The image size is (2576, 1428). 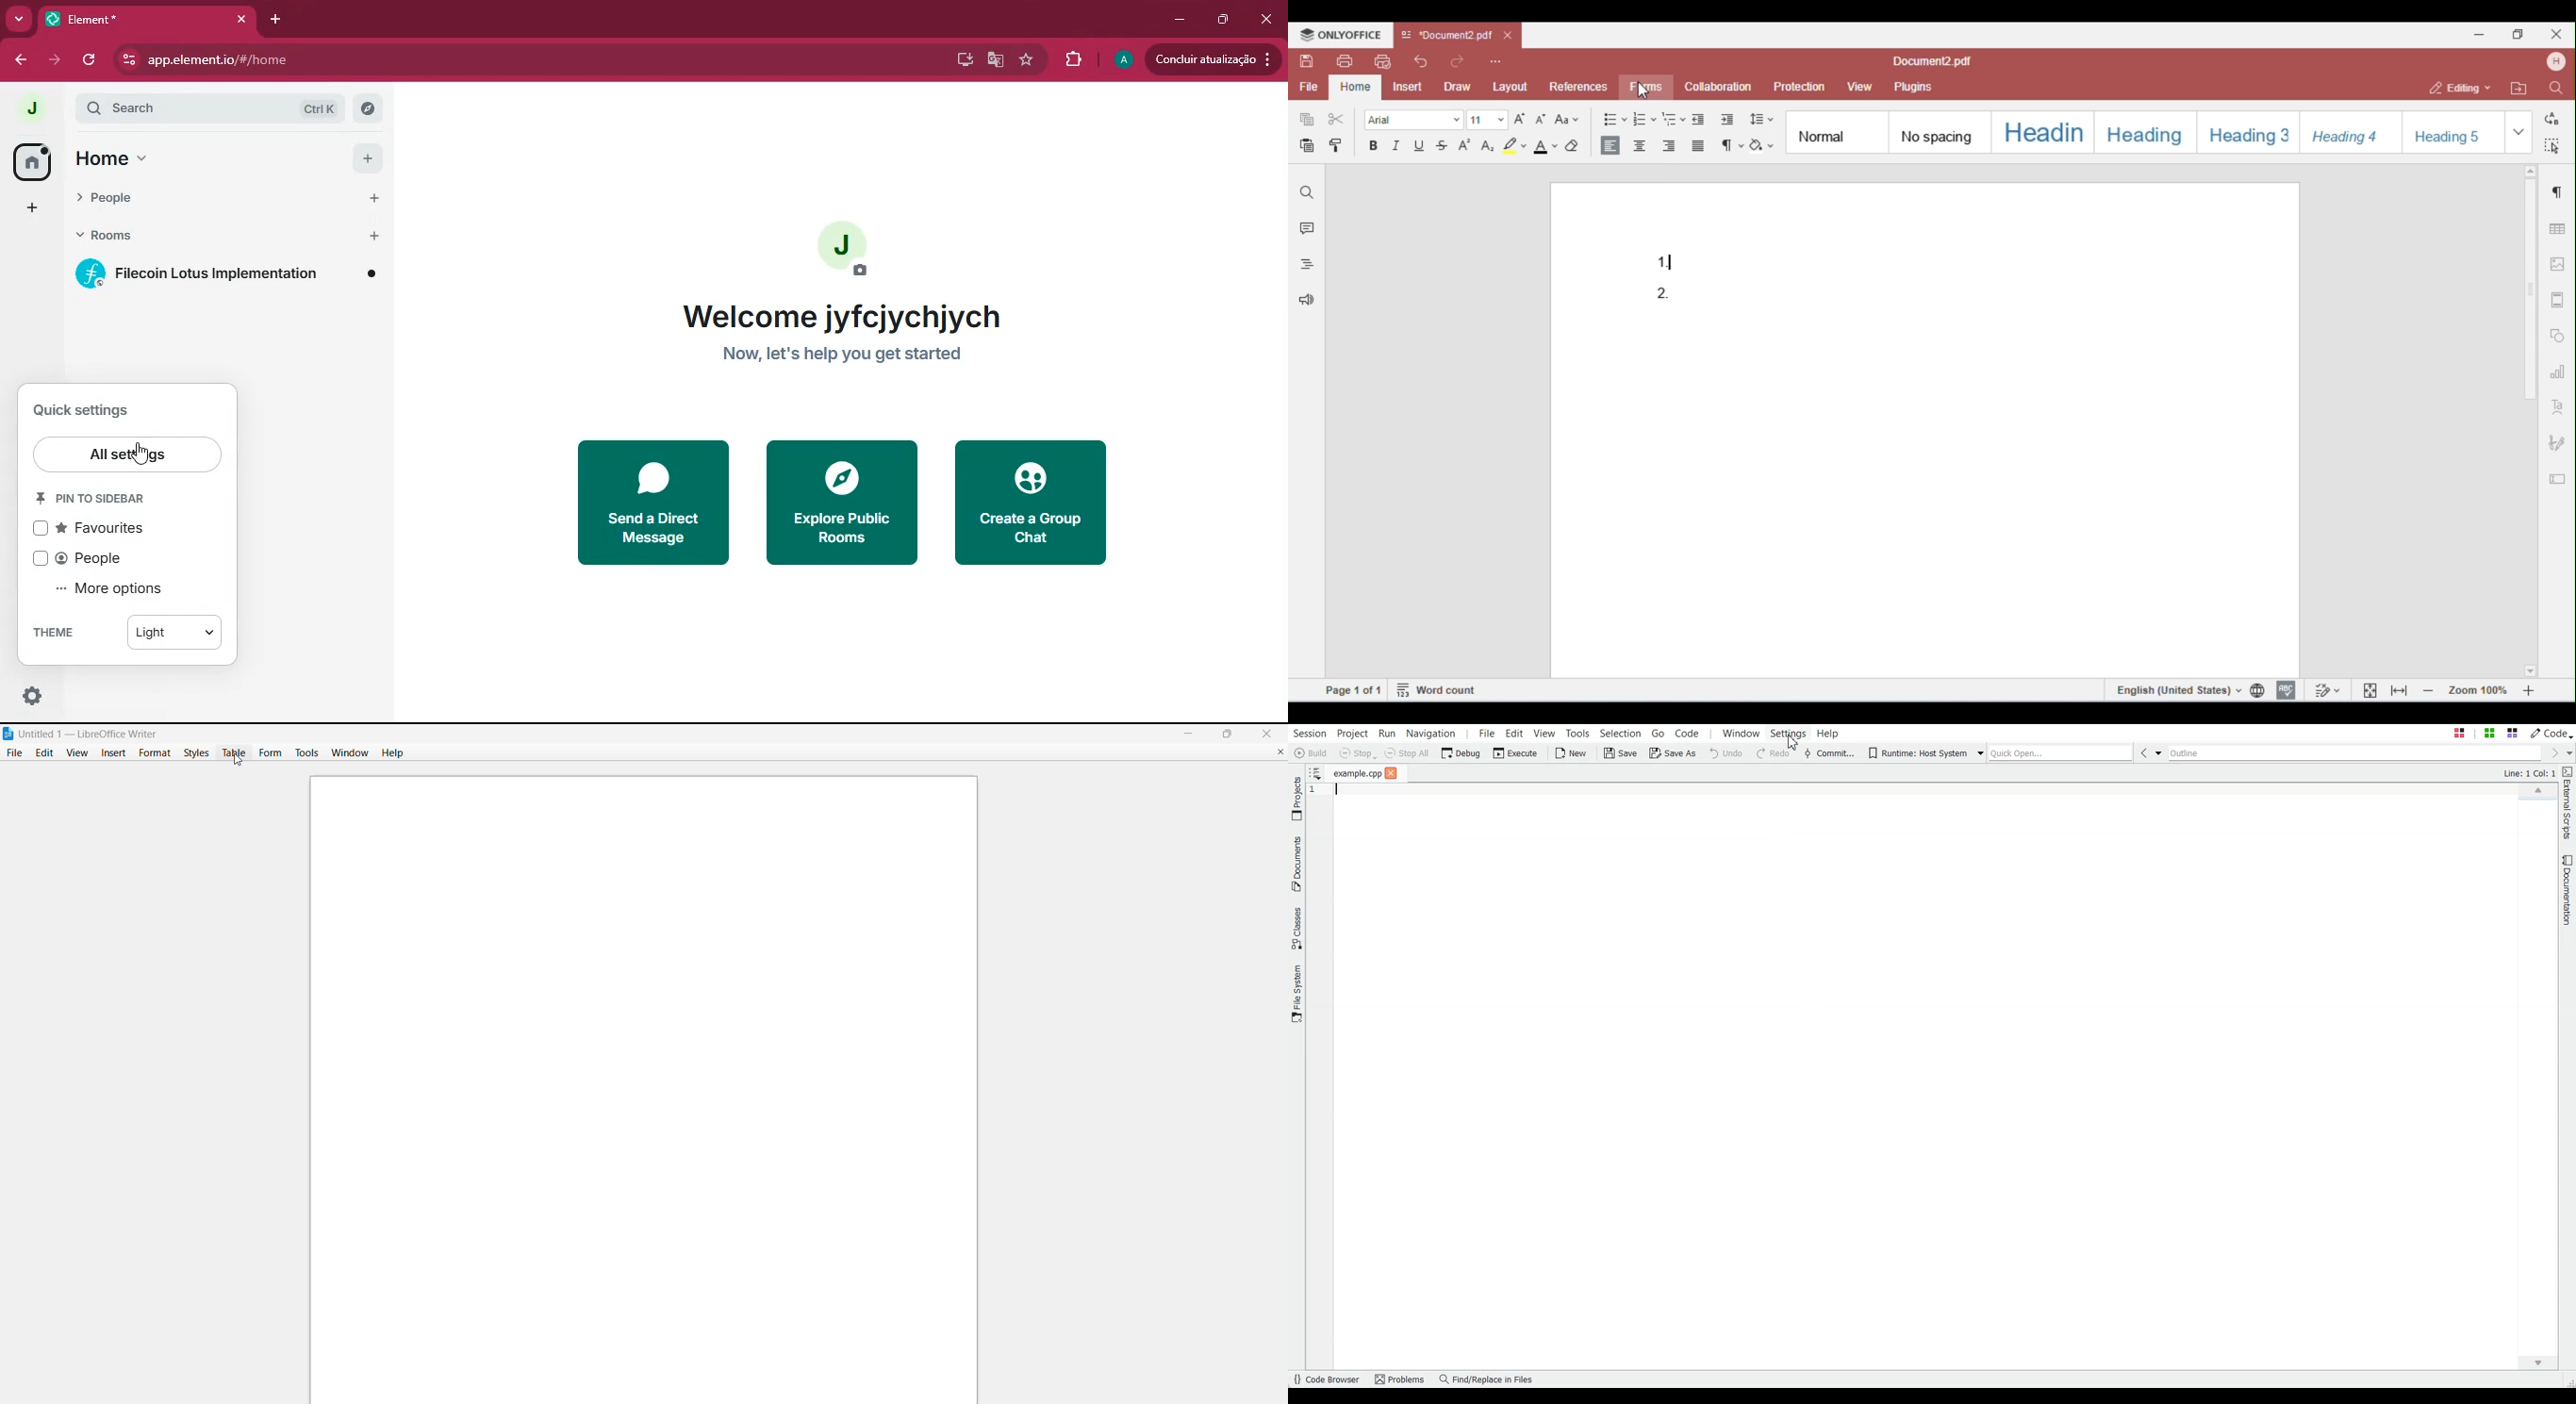 I want to click on people, so click(x=187, y=206).